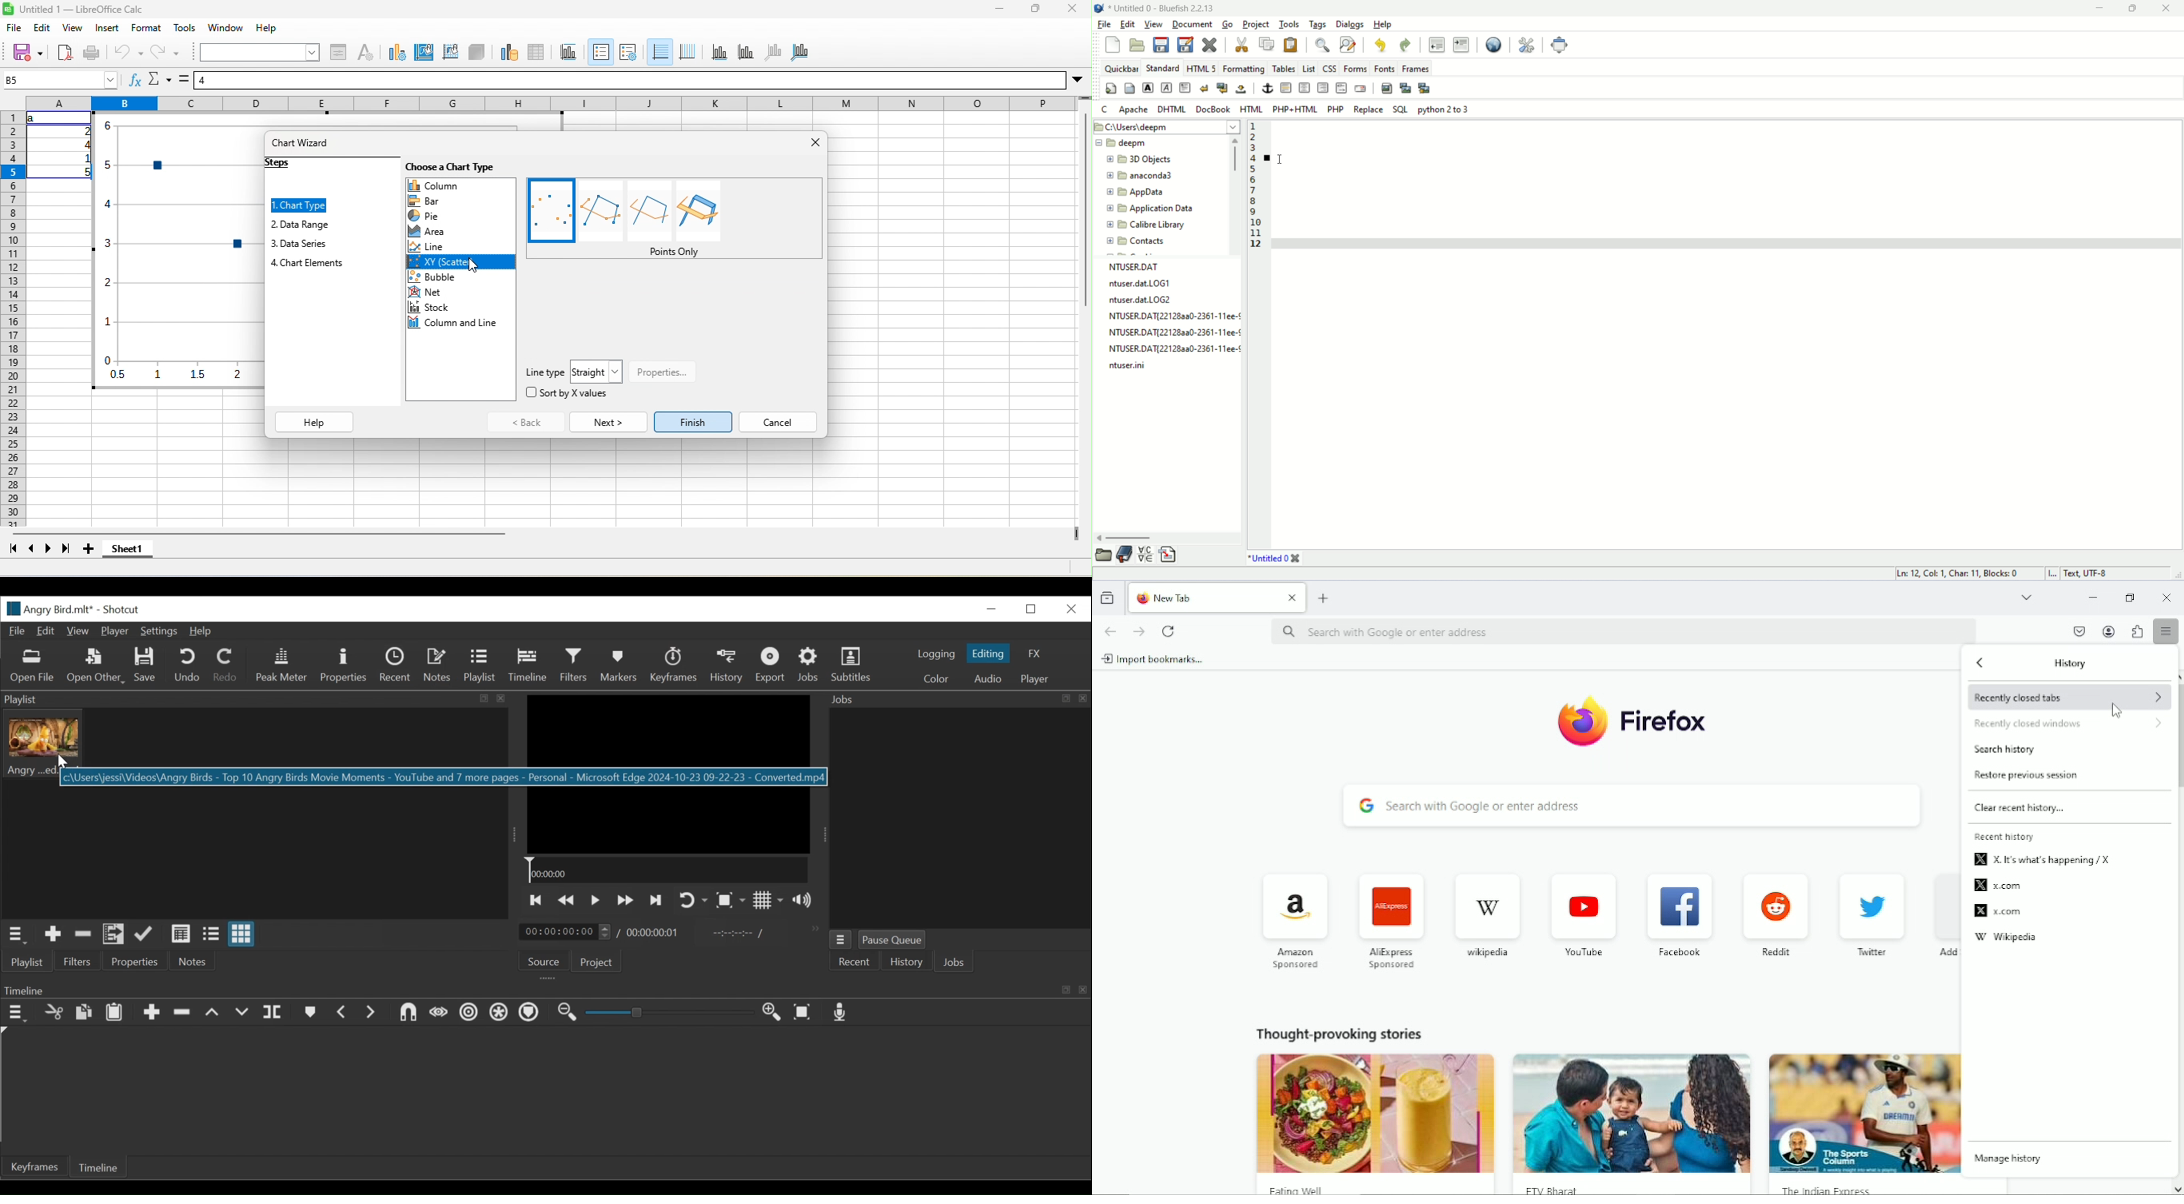 This screenshot has height=1204, width=2184. Describe the element at coordinates (2073, 664) in the screenshot. I see `history` at that location.